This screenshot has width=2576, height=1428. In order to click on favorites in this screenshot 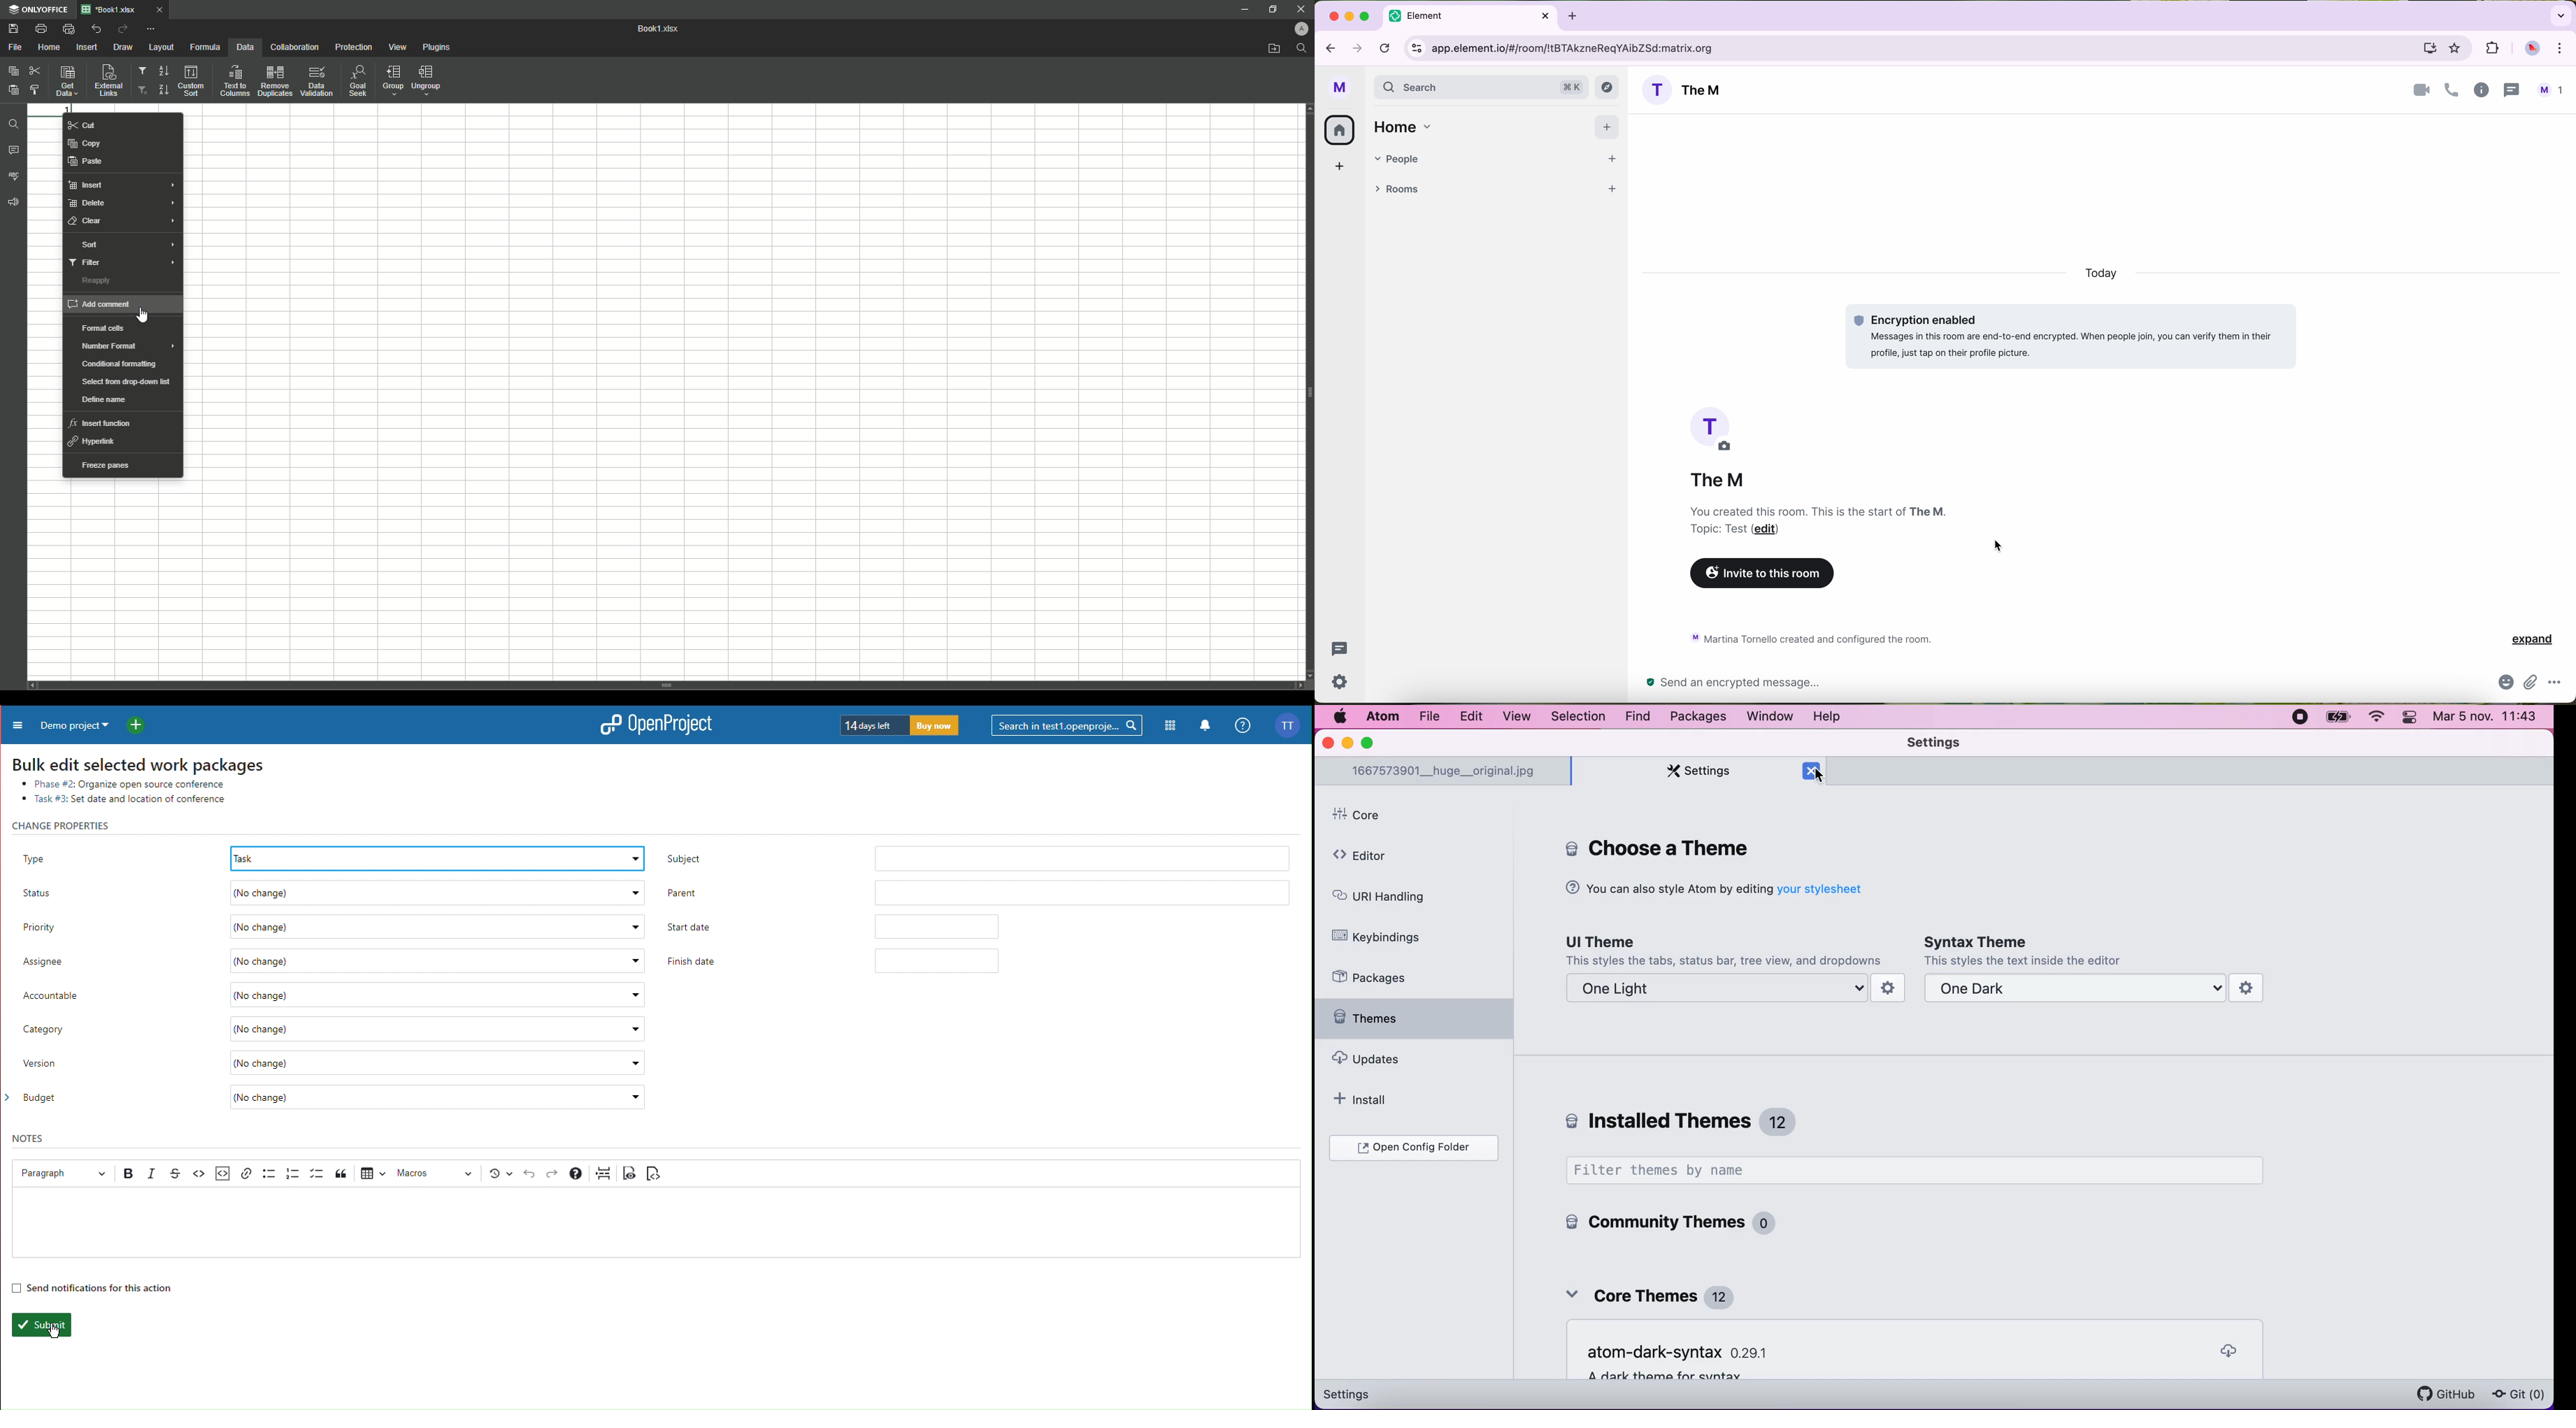, I will do `click(2457, 48)`.